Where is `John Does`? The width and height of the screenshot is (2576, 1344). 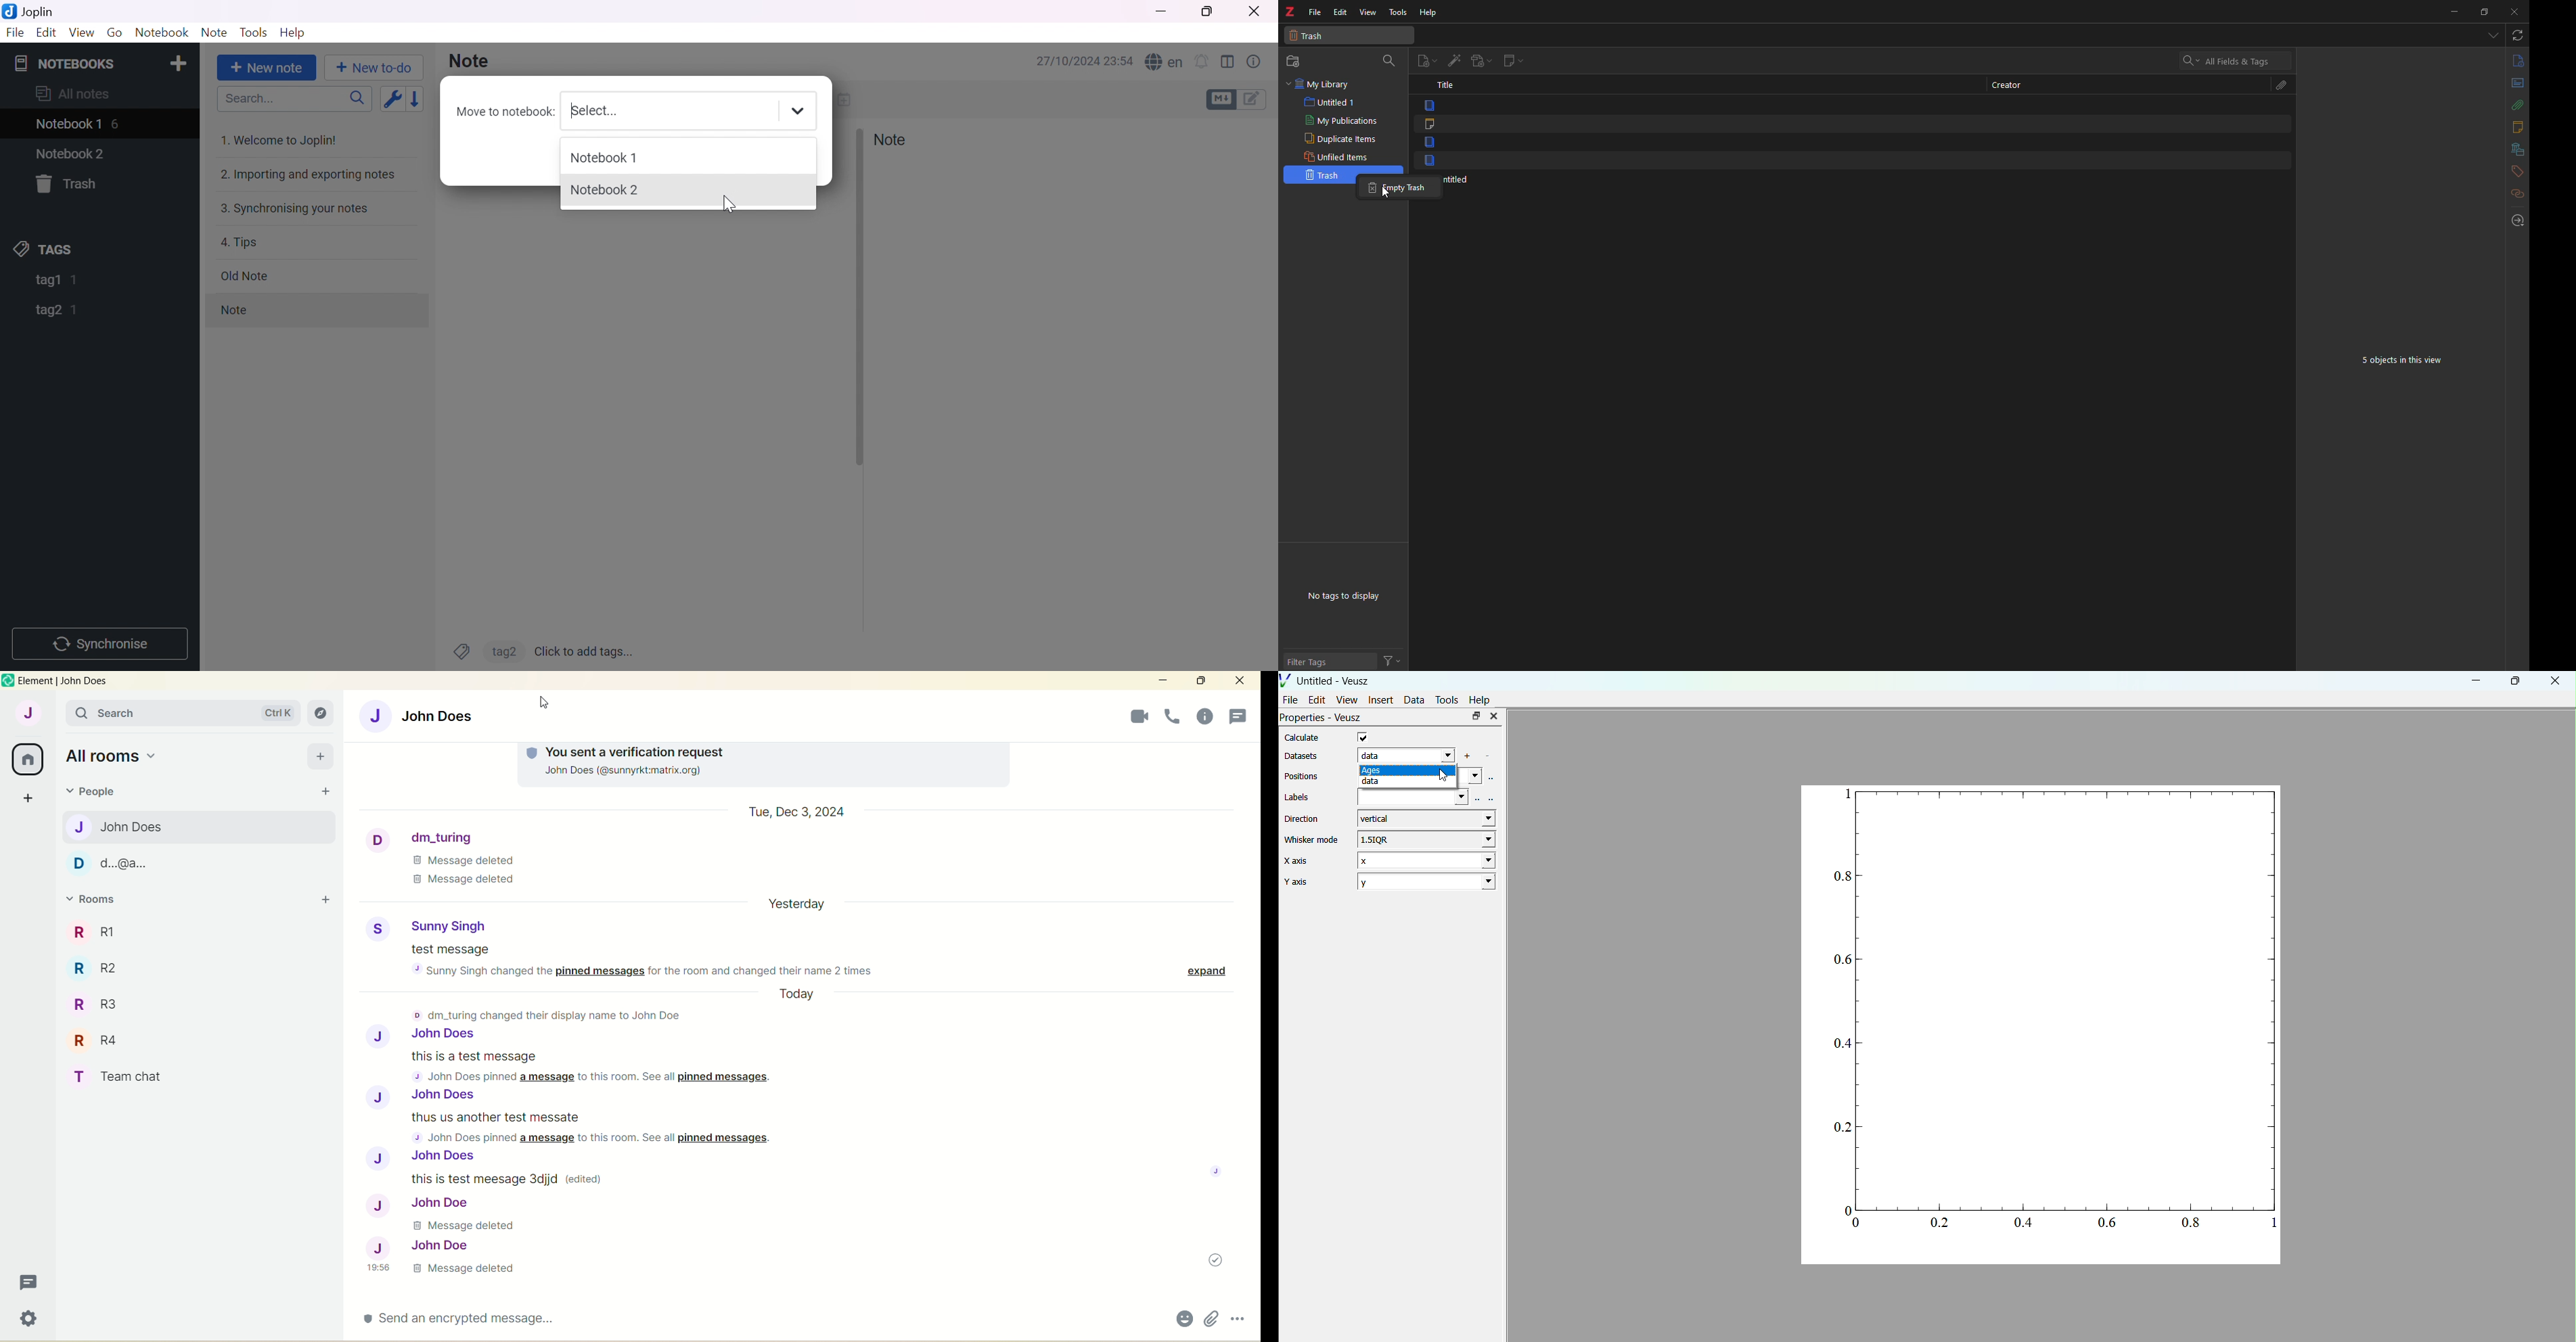
John Does is located at coordinates (428, 1035).